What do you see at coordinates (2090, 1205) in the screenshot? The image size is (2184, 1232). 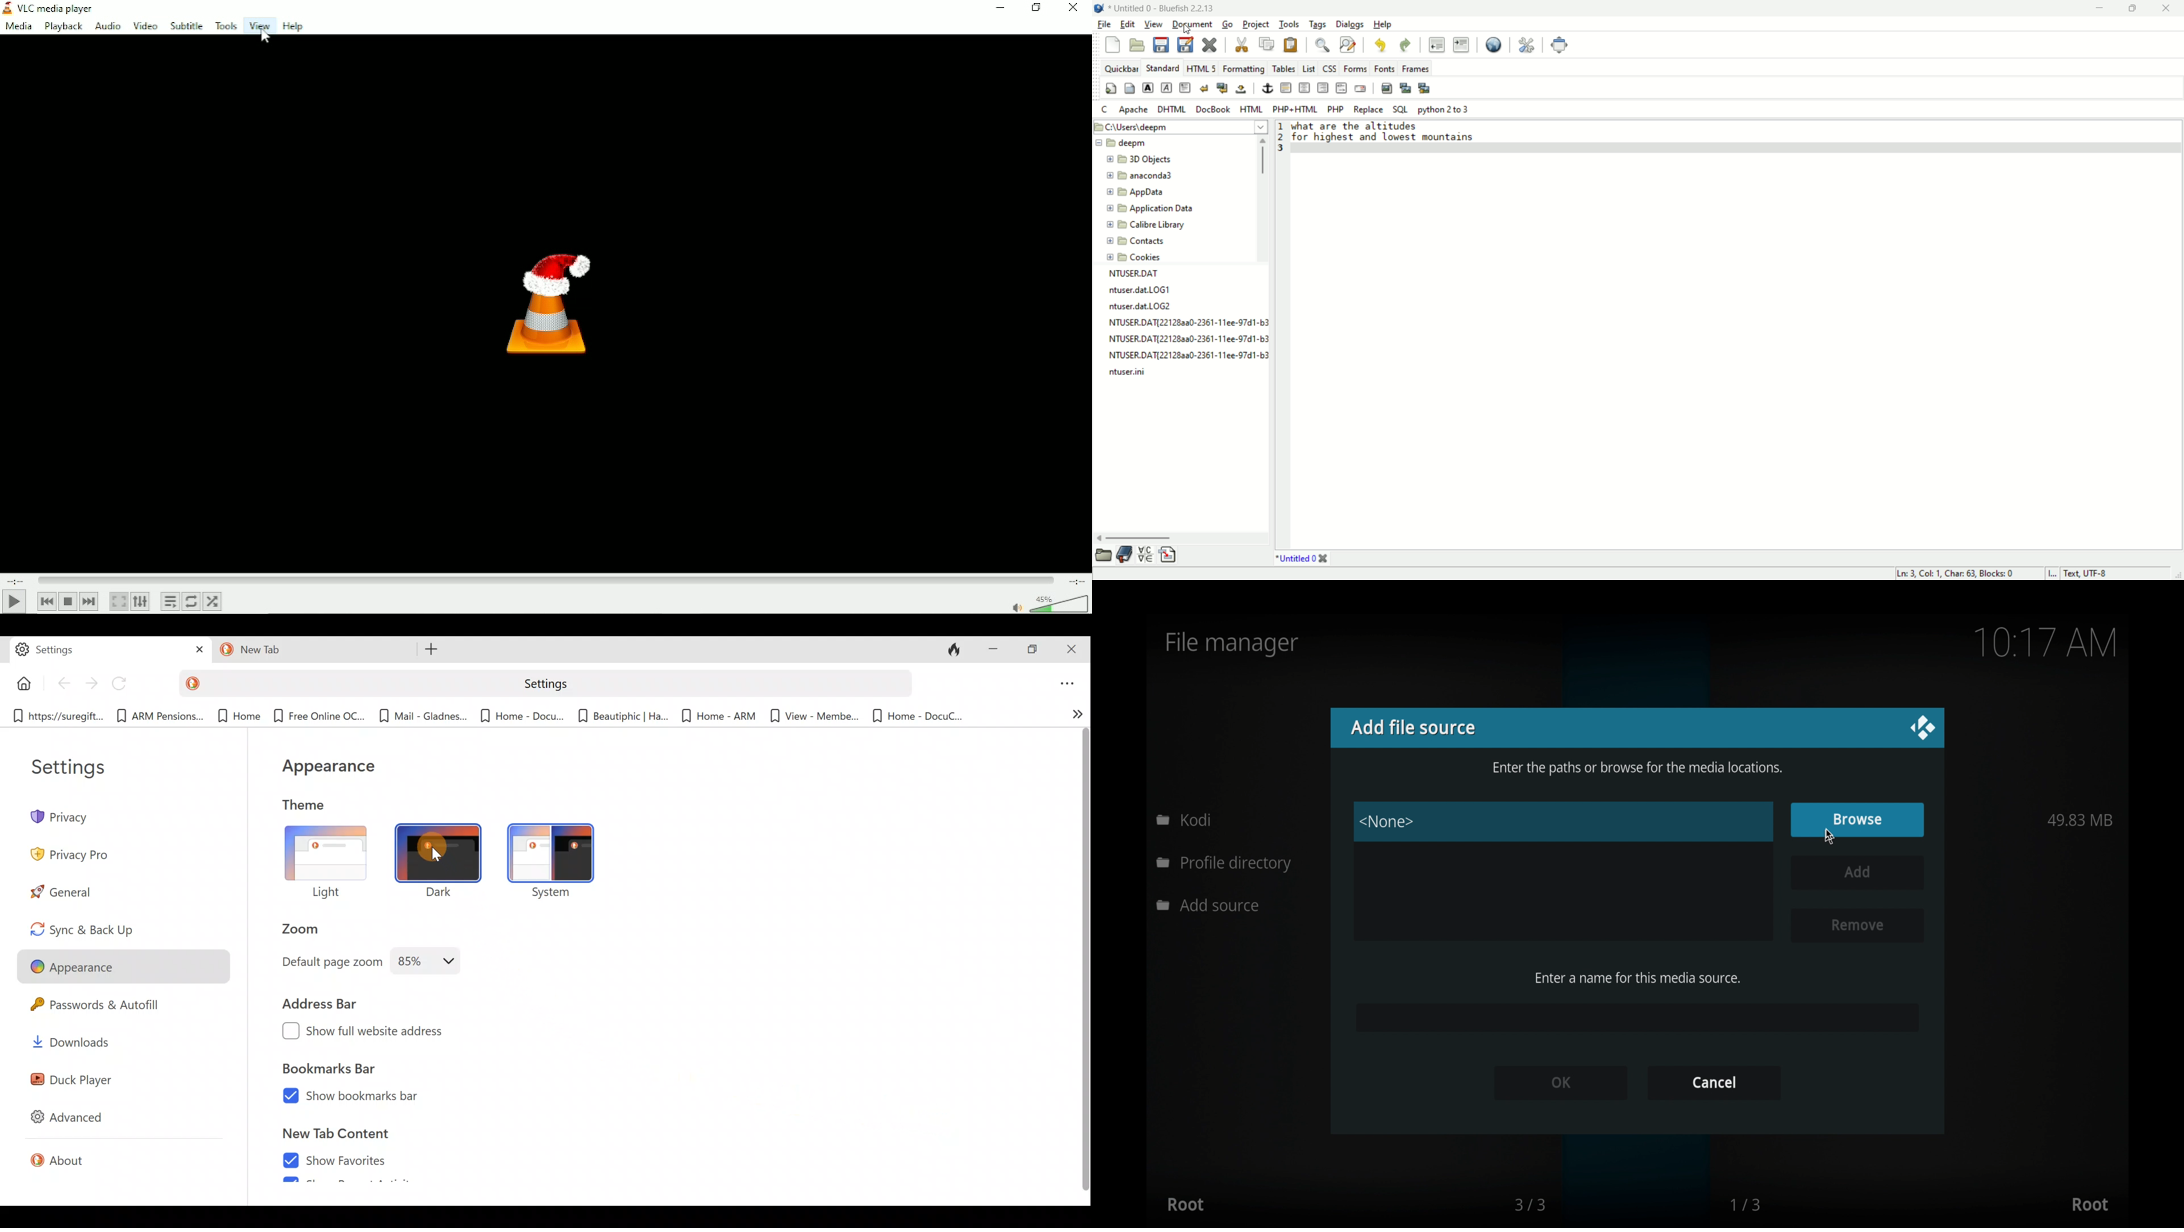 I see `root` at bounding box center [2090, 1205].